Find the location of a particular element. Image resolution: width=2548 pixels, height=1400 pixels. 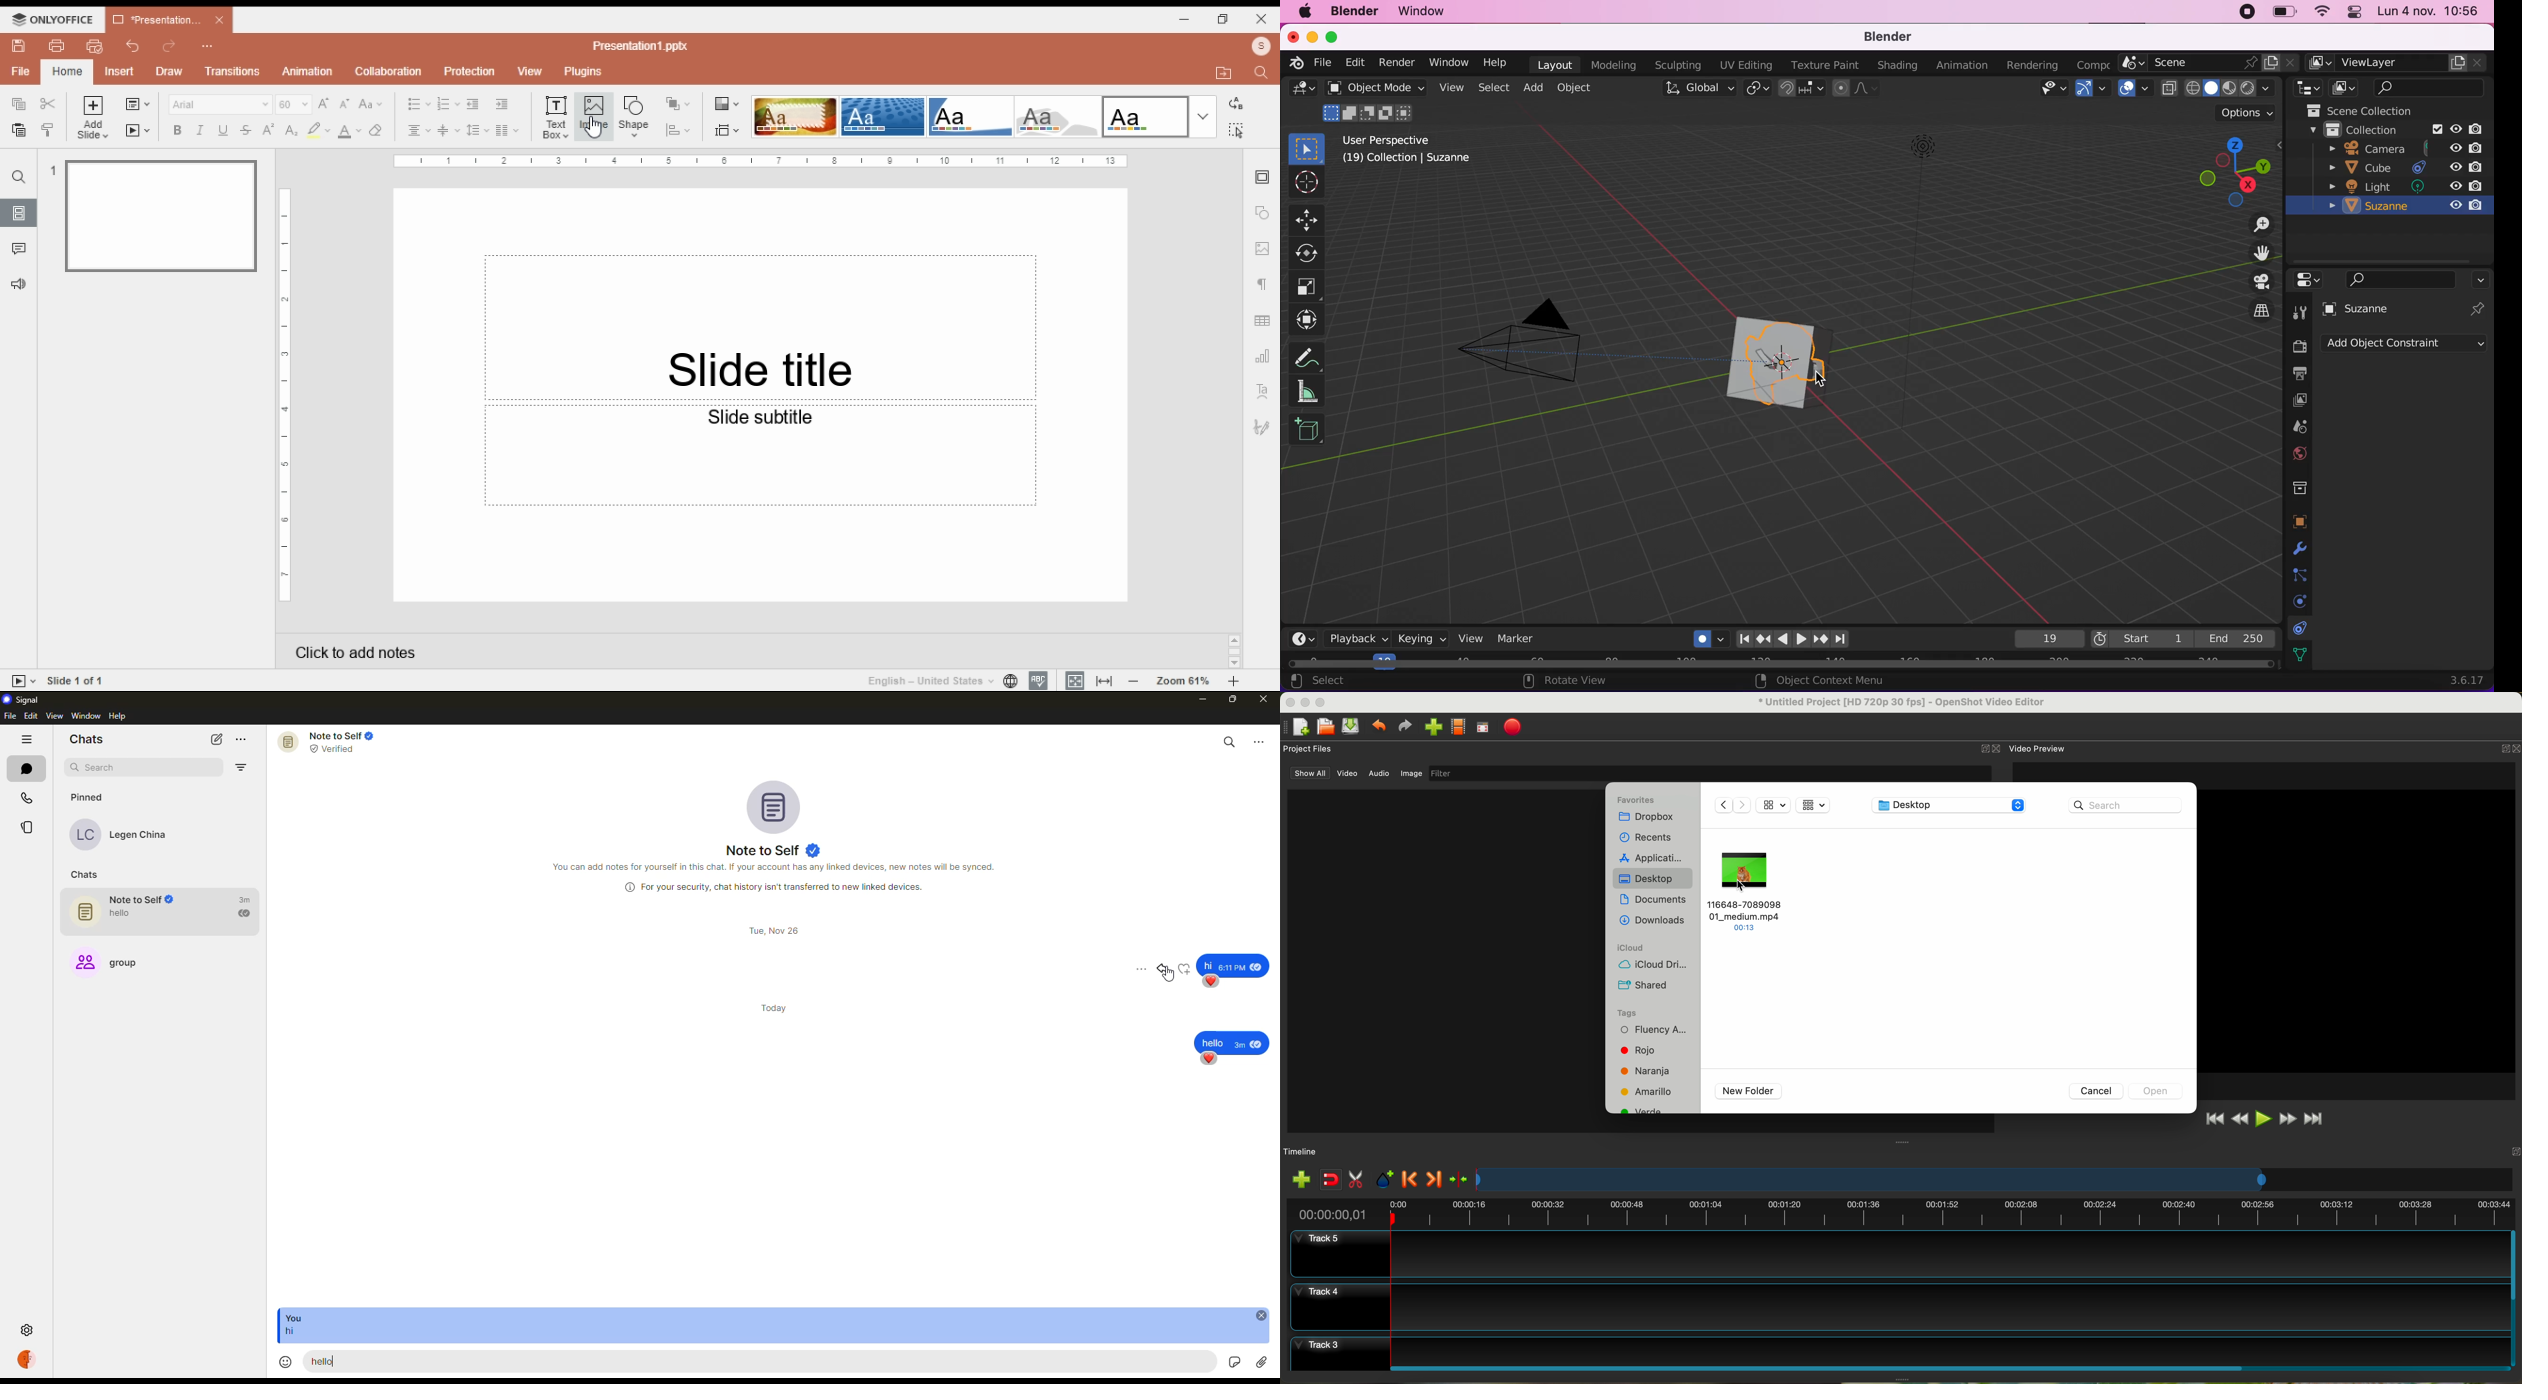

font size is located at coordinates (292, 103).